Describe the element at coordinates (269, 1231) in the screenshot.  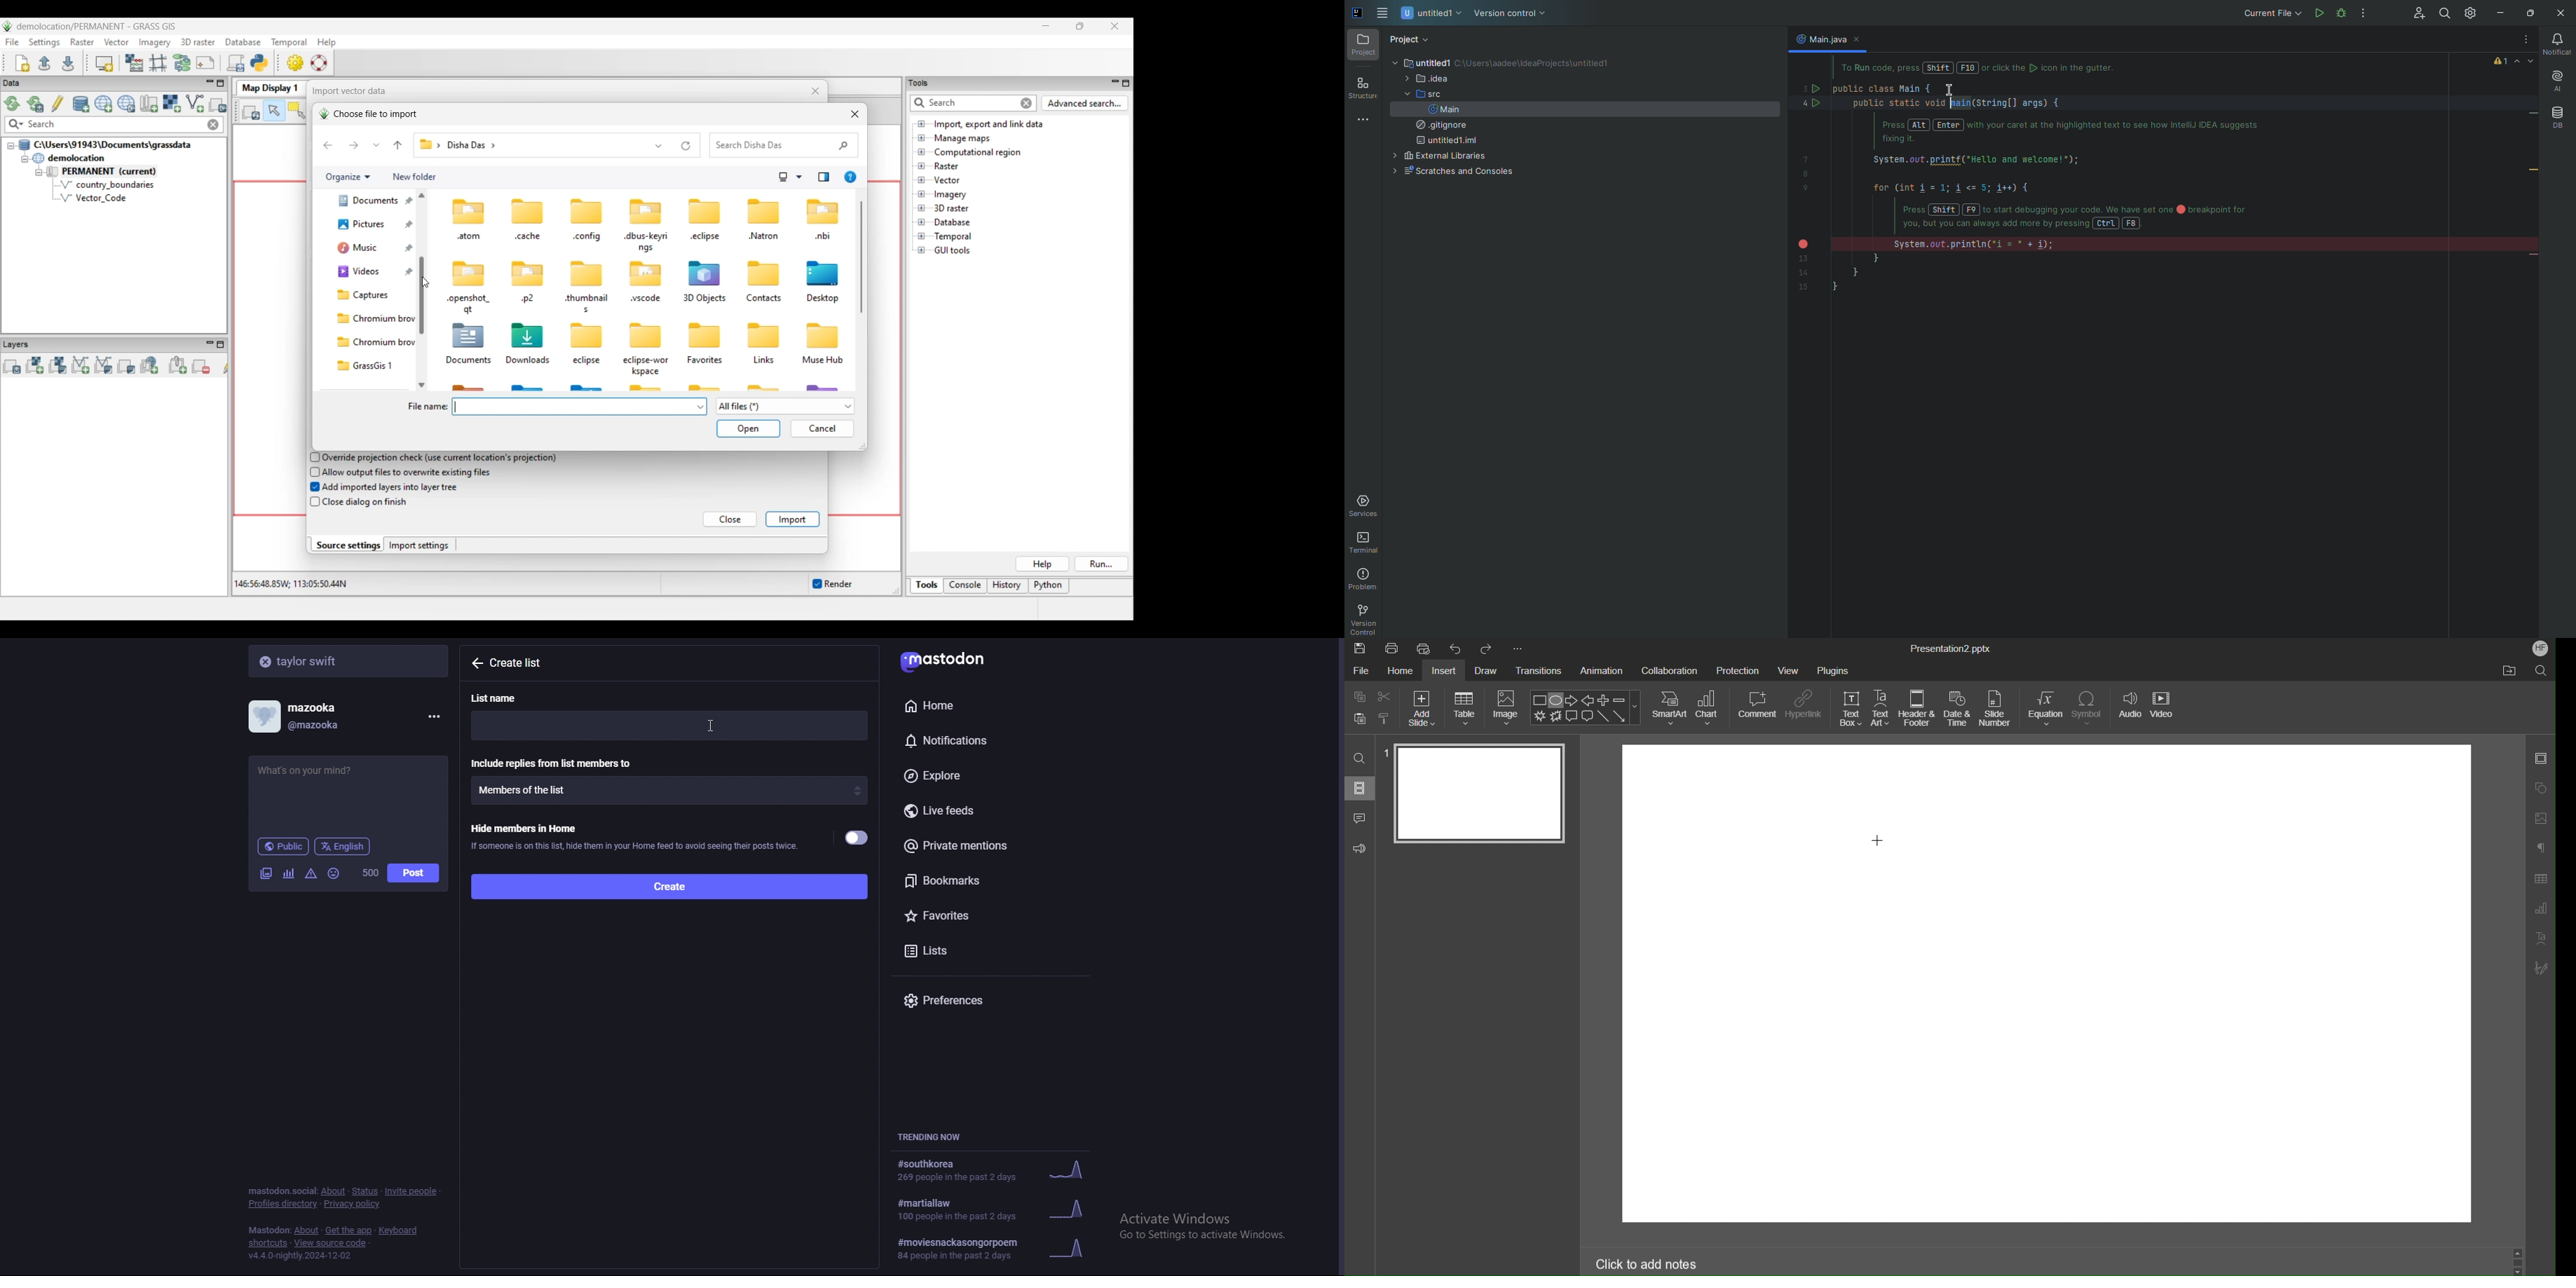
I see `mastodon` at that location.